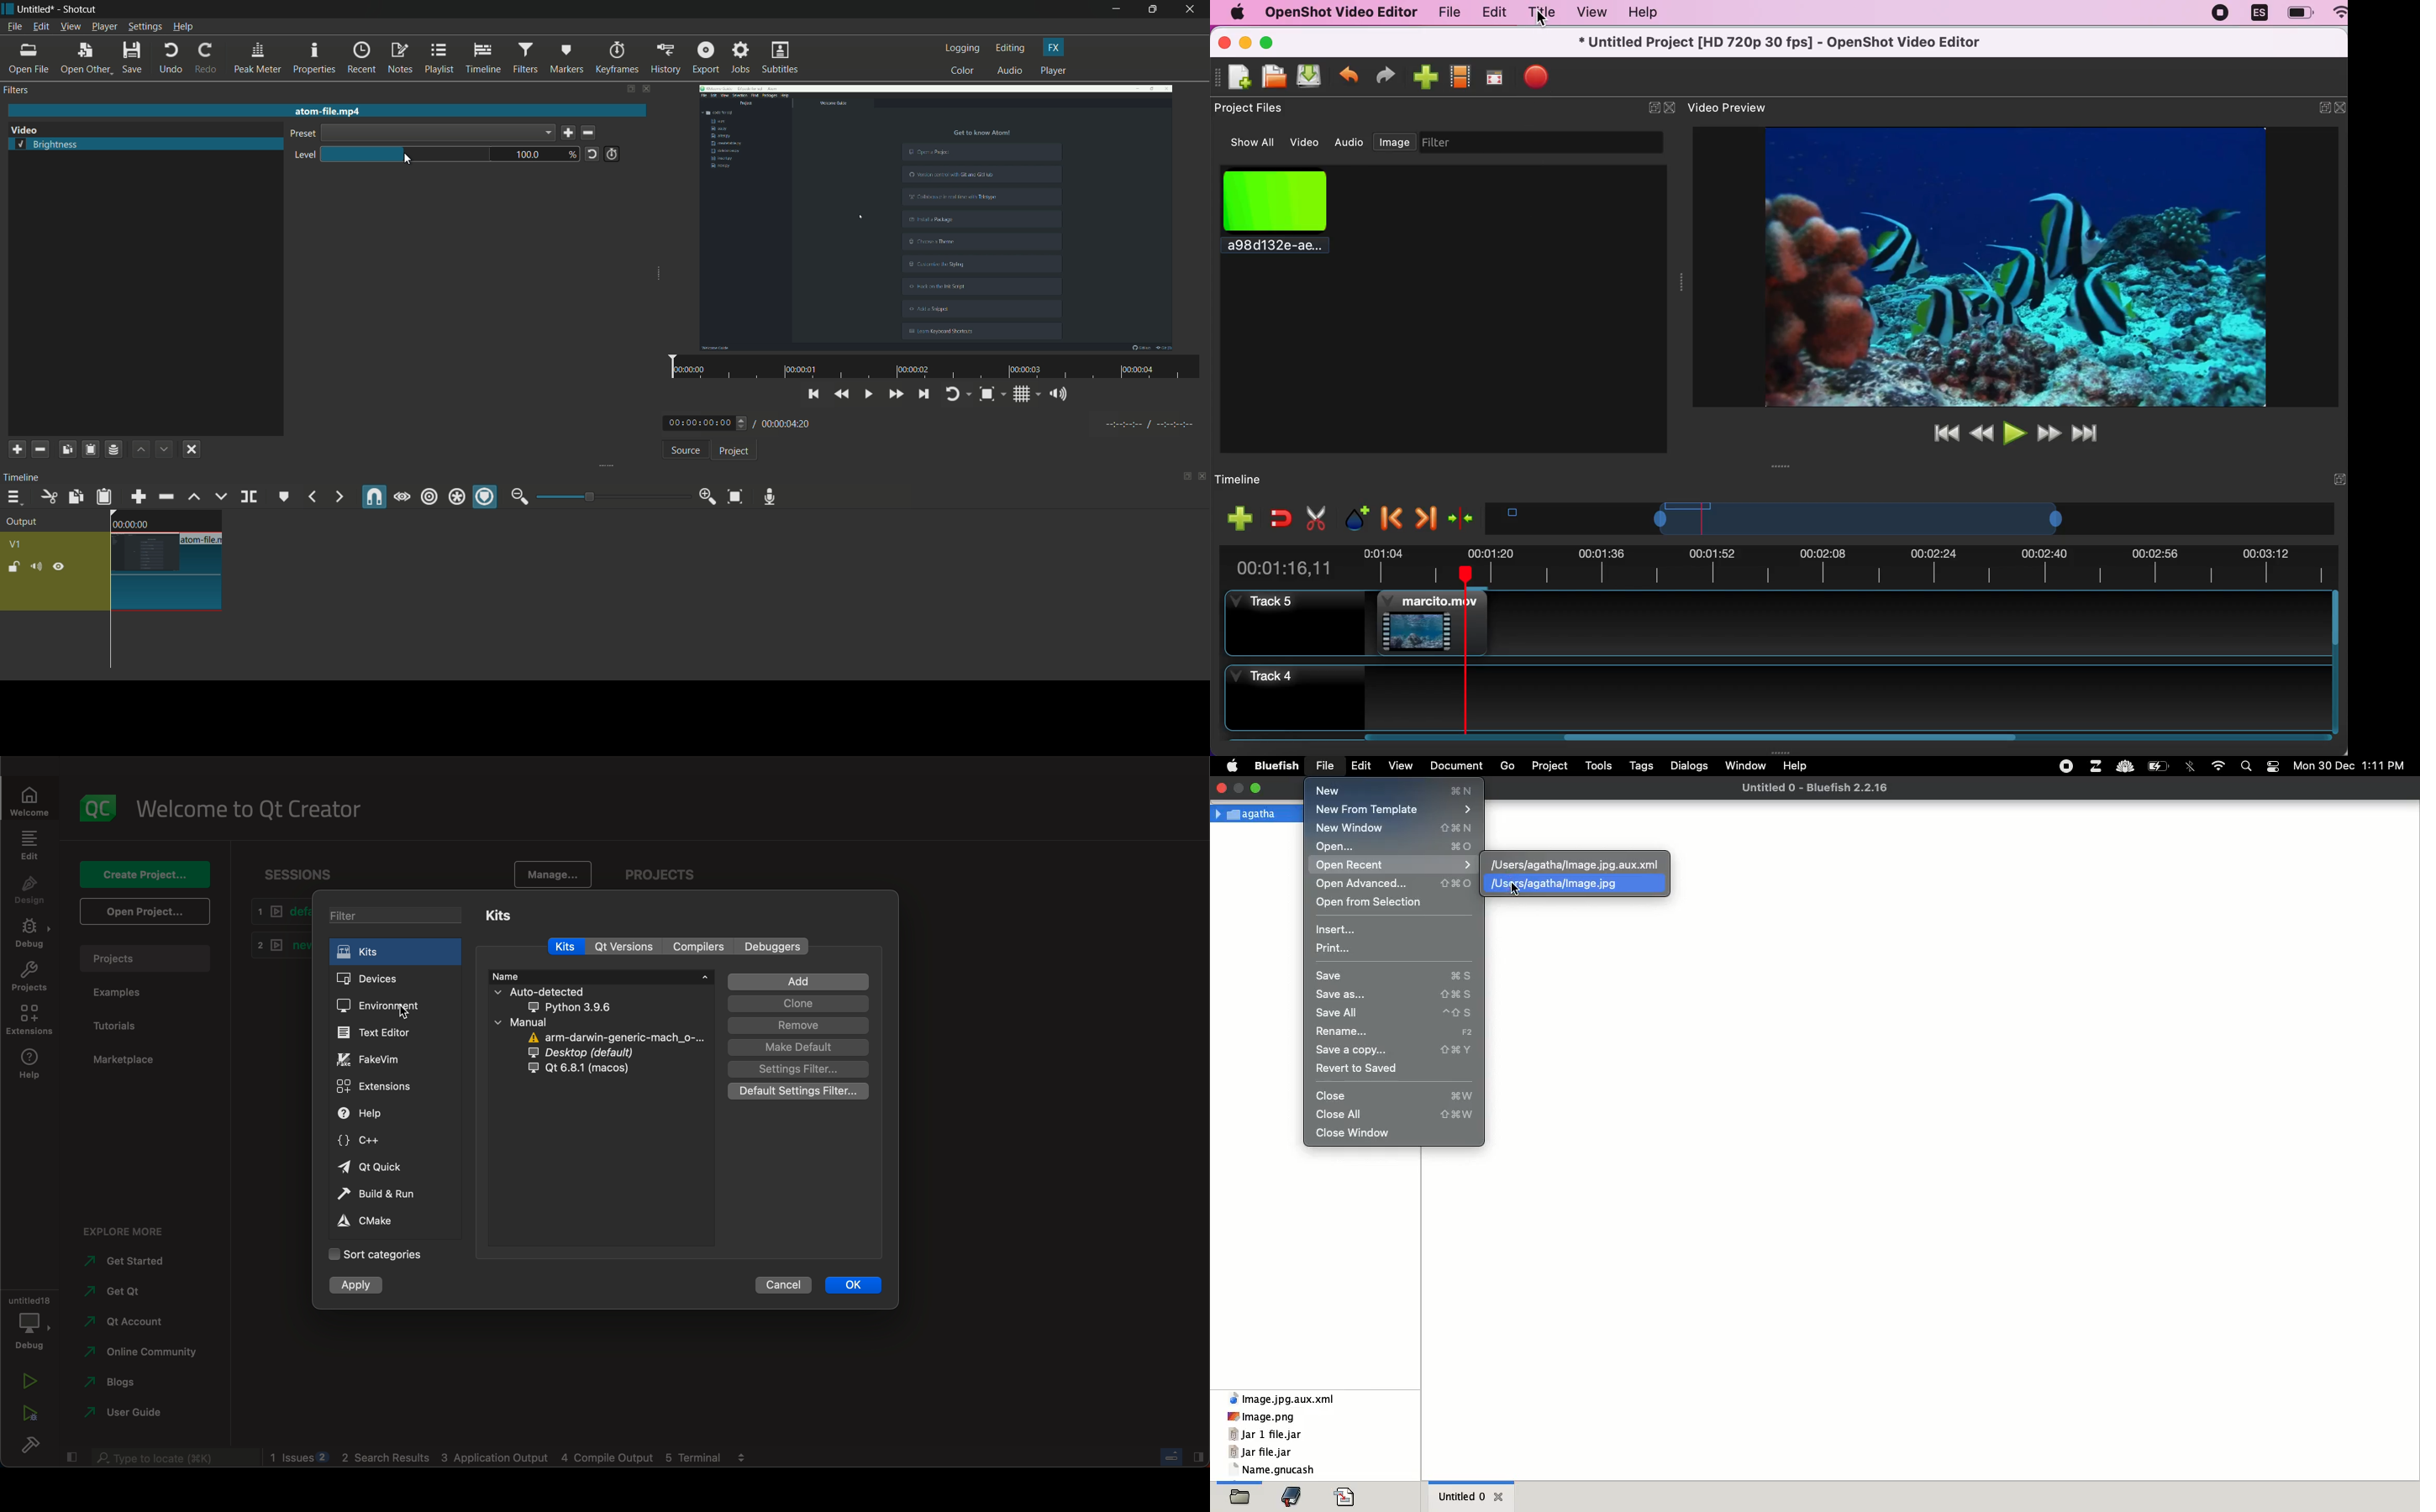 The image size is (2436, 1512). What do you see at coordinates (24, 130) in the screenshot?
I see `video` at bounding box center [24, 130].